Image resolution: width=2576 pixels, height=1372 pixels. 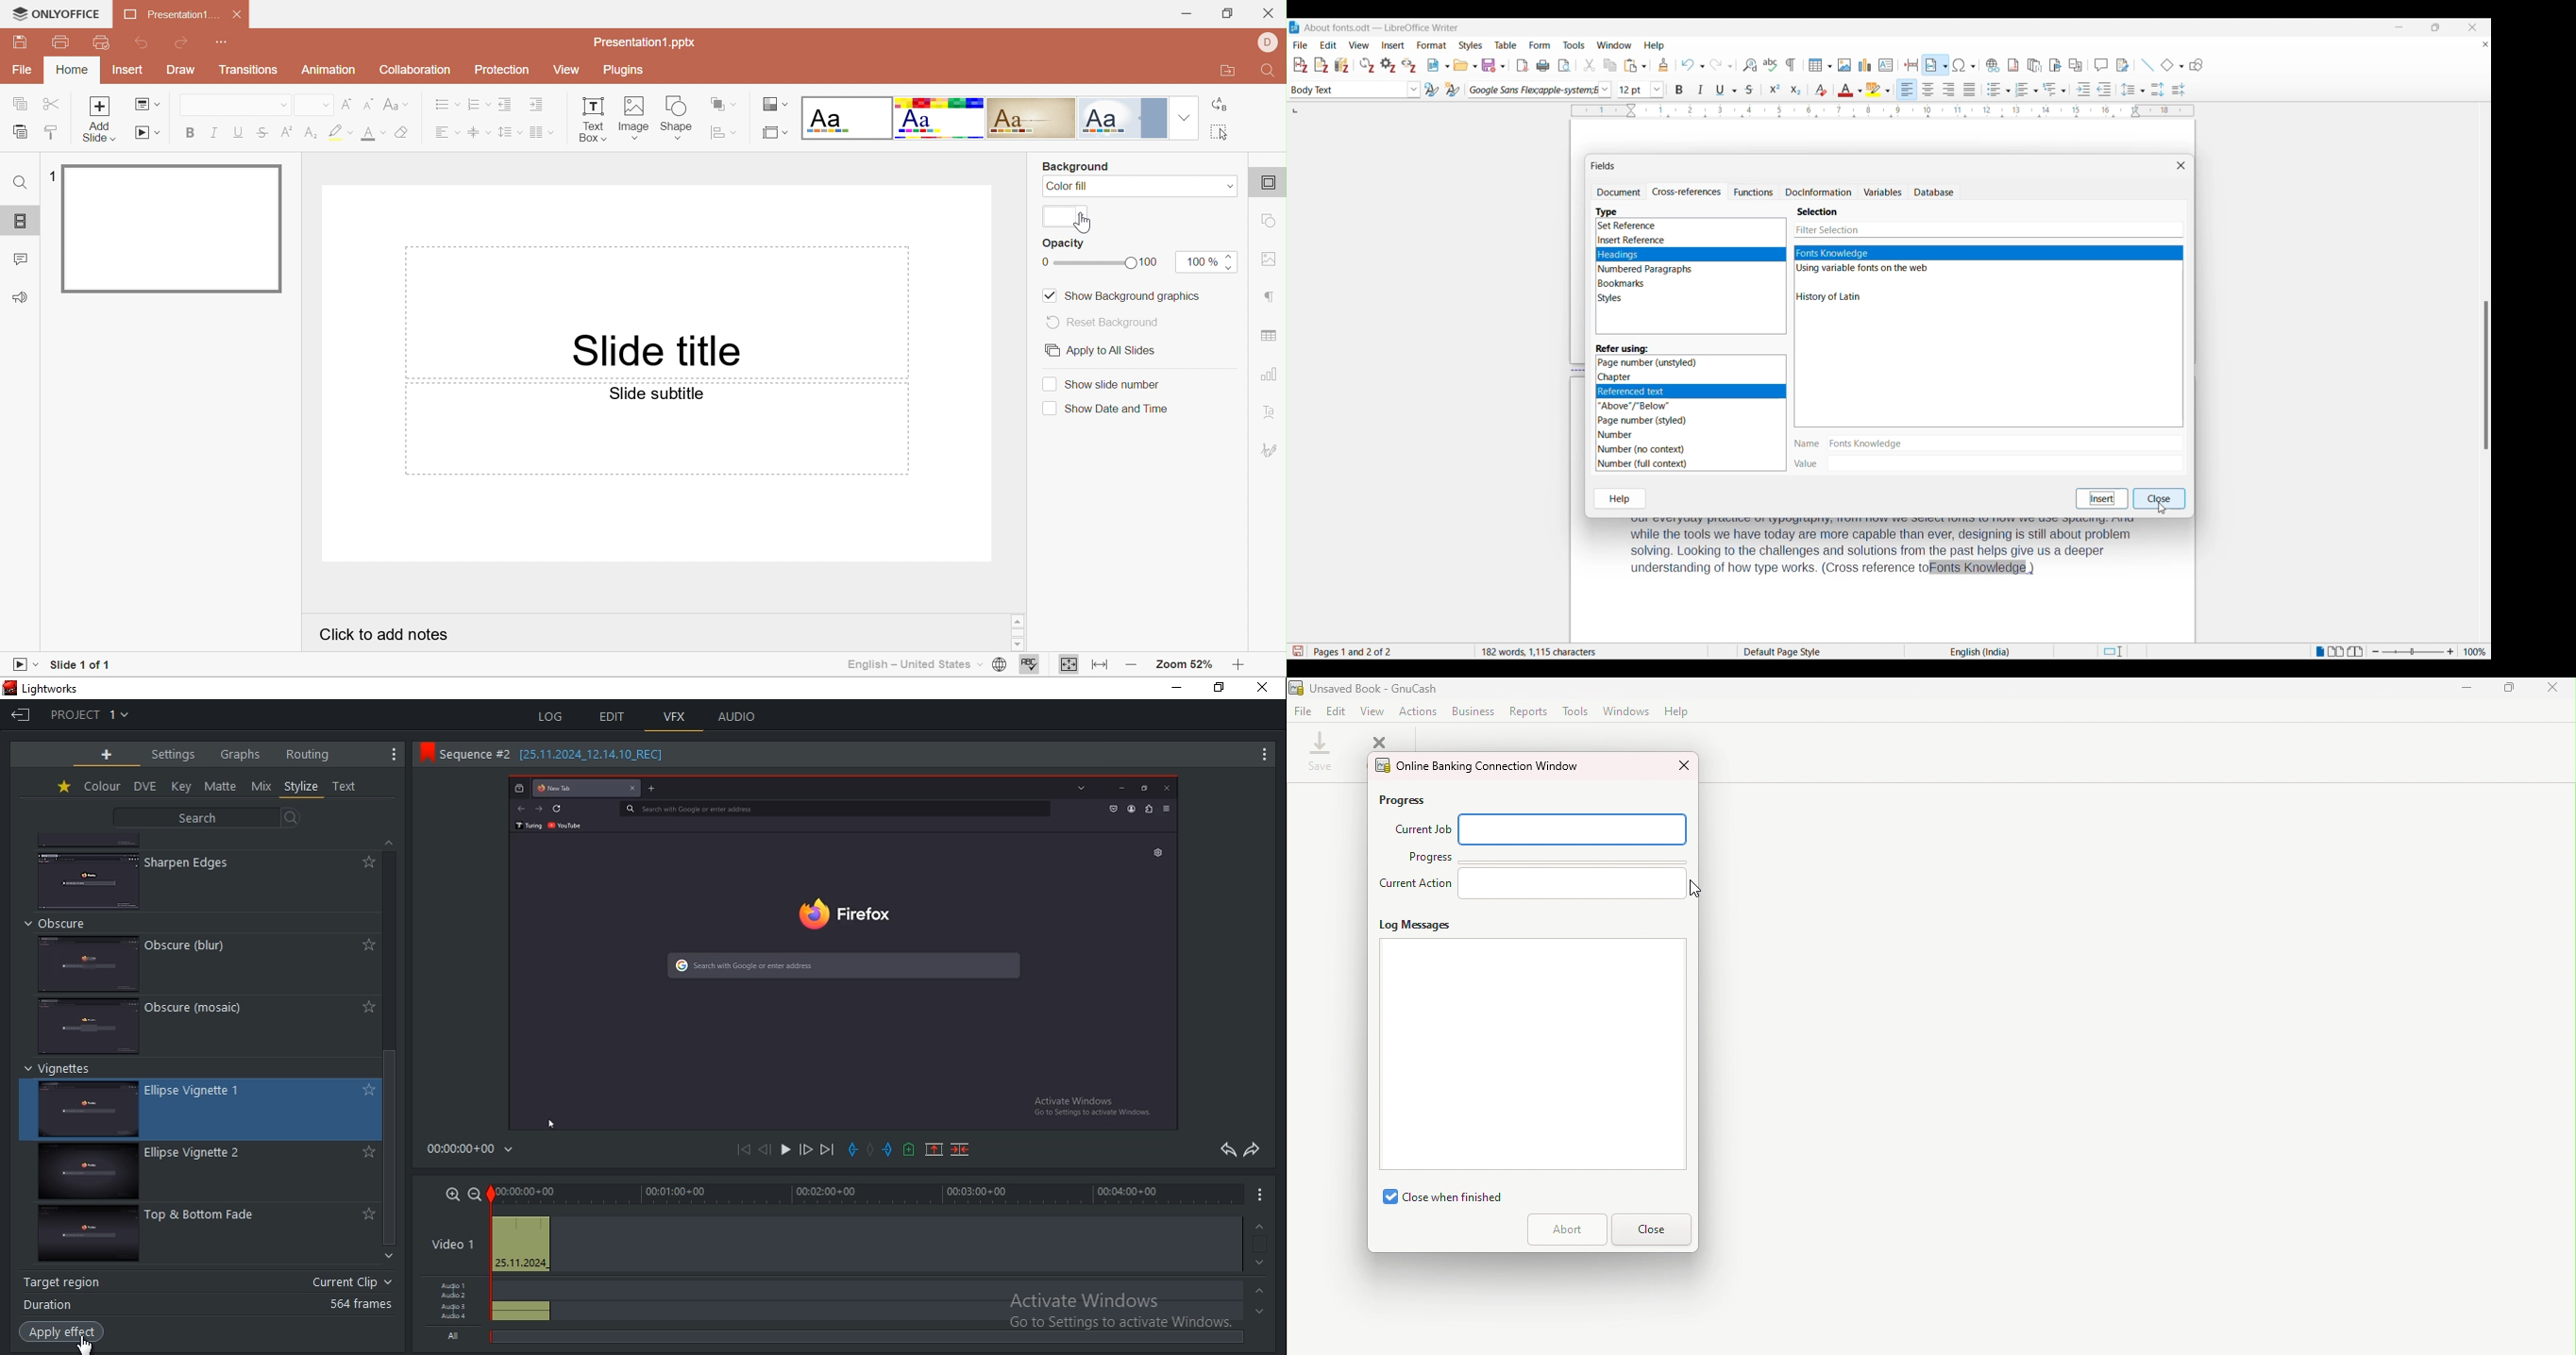 What do you see at coordinates (1649, 1230) in the screenshot?
I see `Close` at bounding box center [1649, 1230].